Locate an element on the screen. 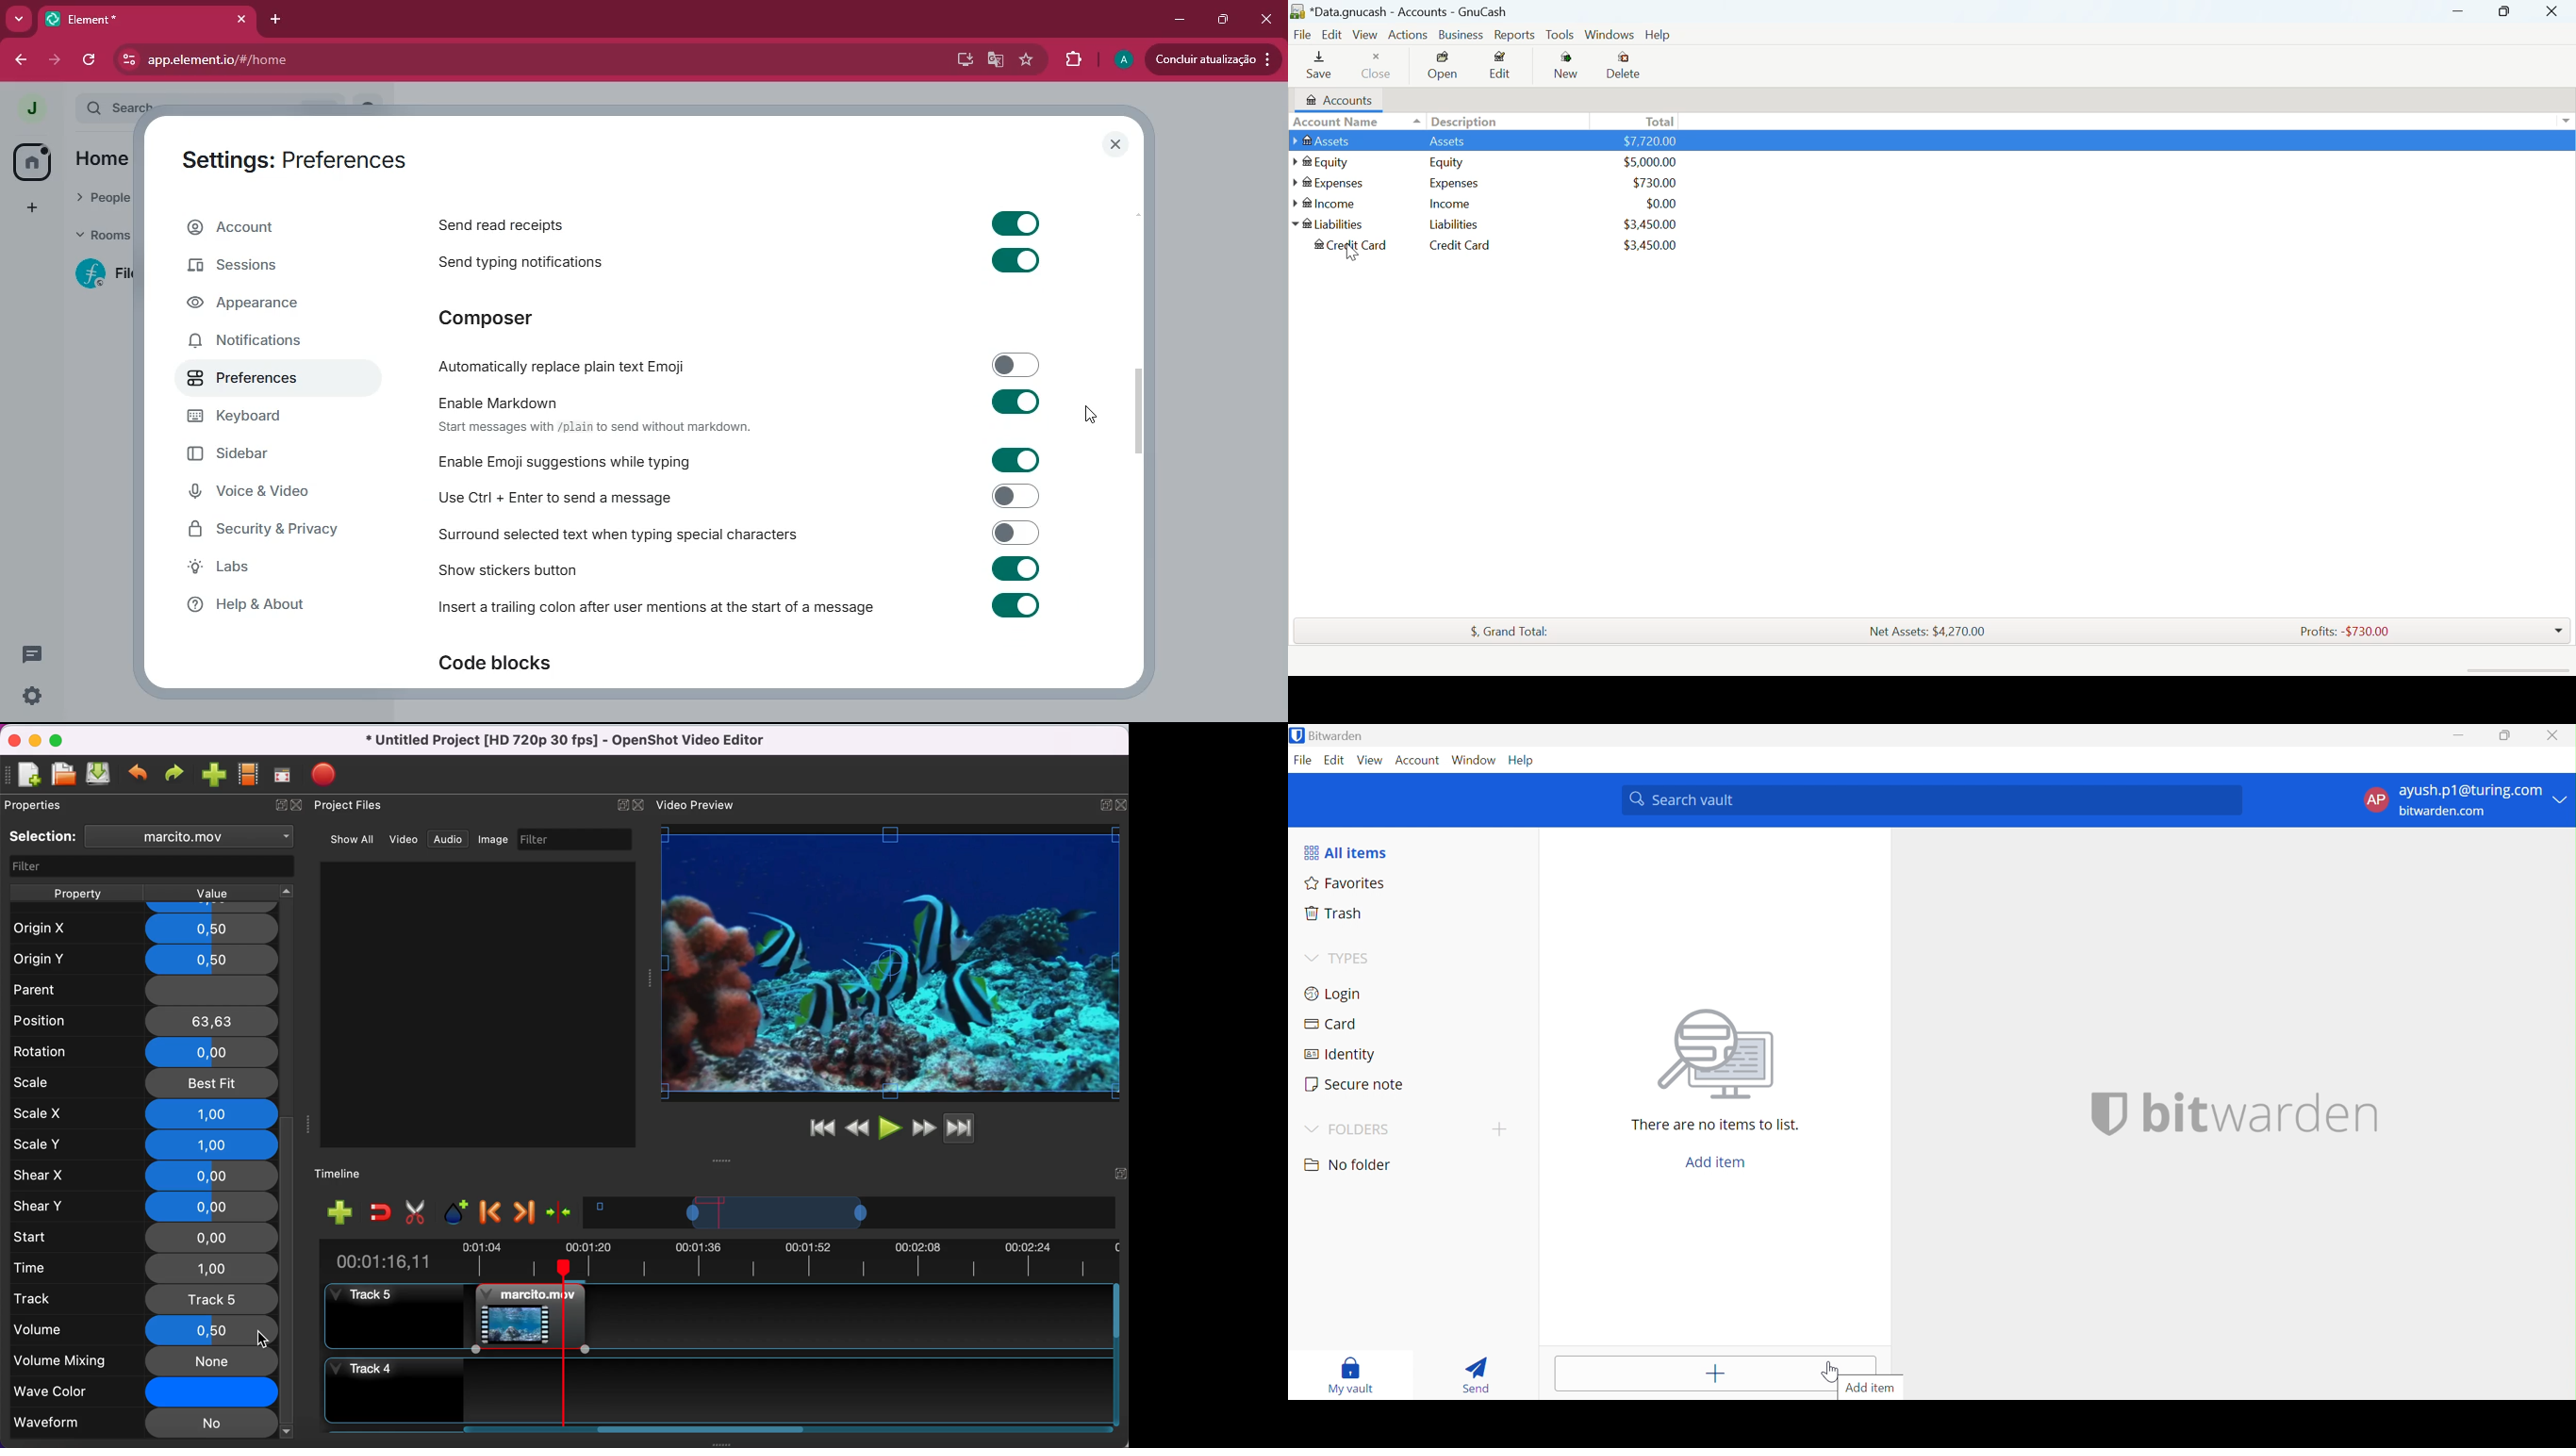  rotation 0 is located at coordinates (140, 1051).